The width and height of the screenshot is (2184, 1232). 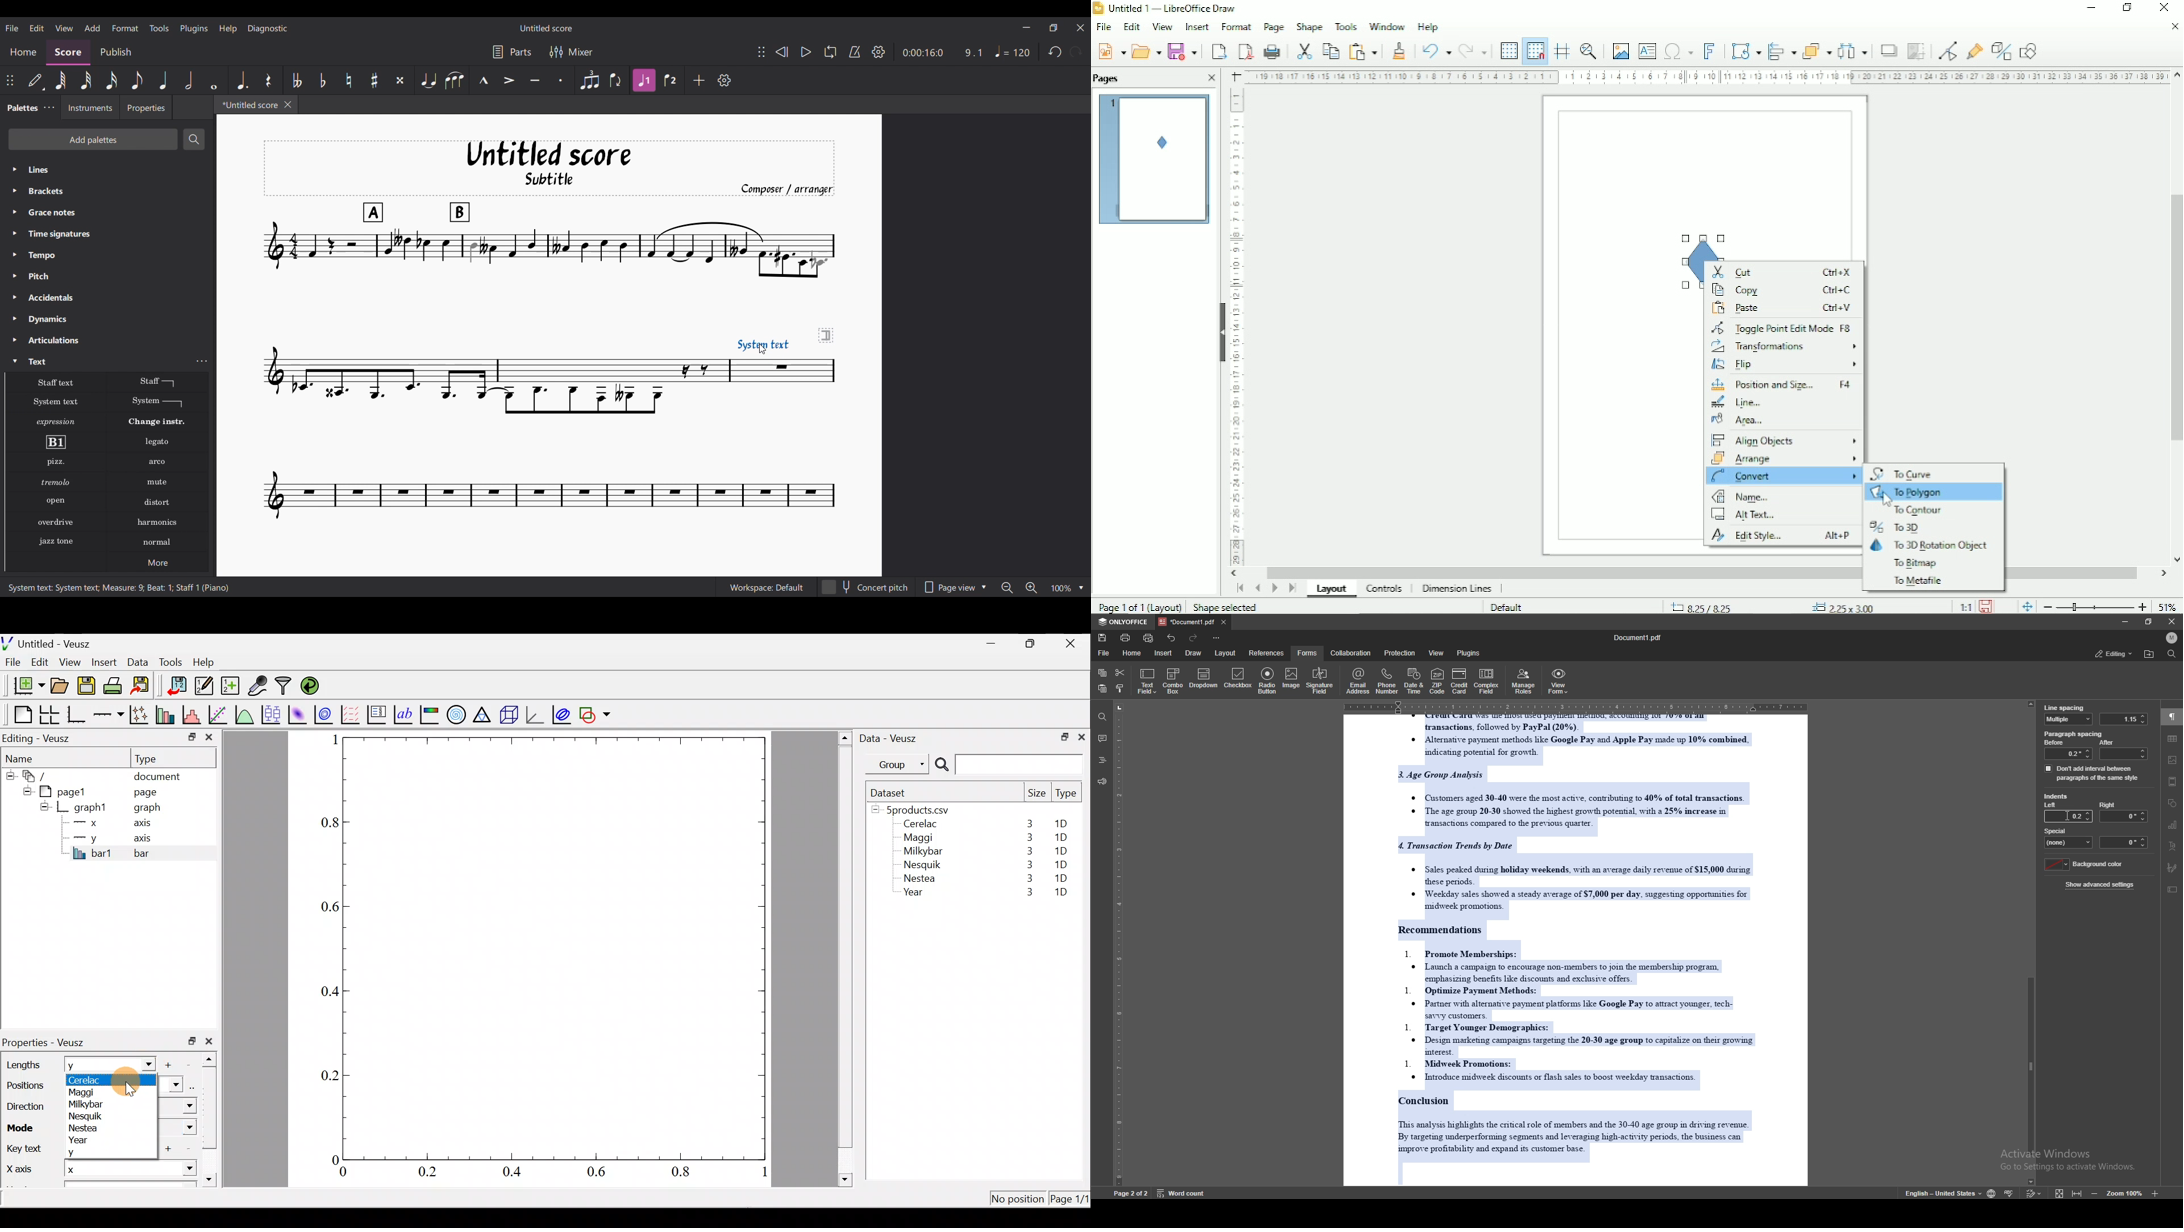 I want to click on Align objects, so click(x=1780, y=50).